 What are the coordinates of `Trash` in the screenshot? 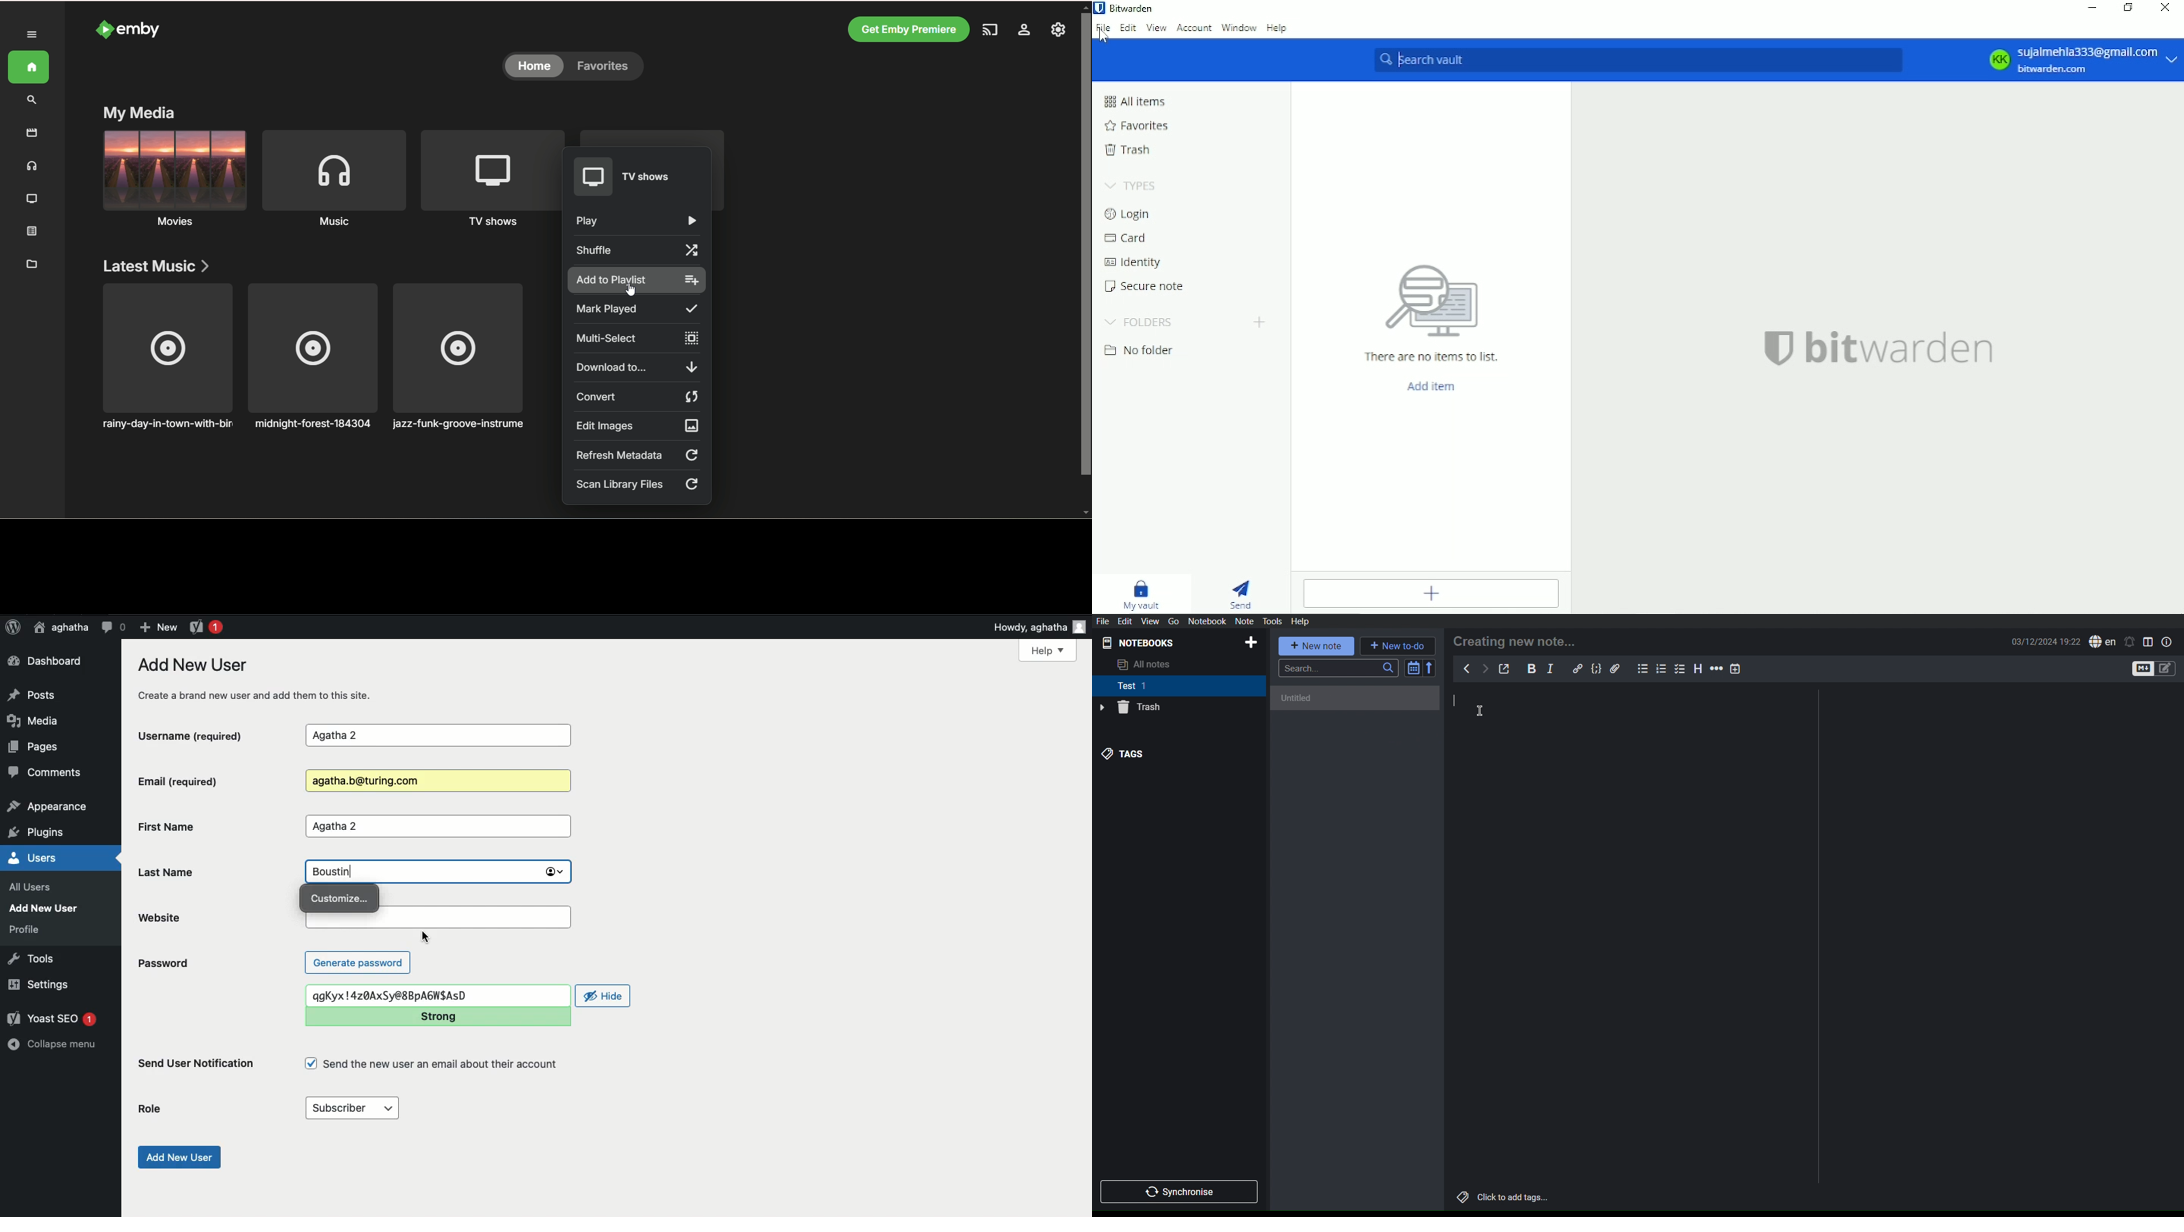 It's located at (1131, 708).